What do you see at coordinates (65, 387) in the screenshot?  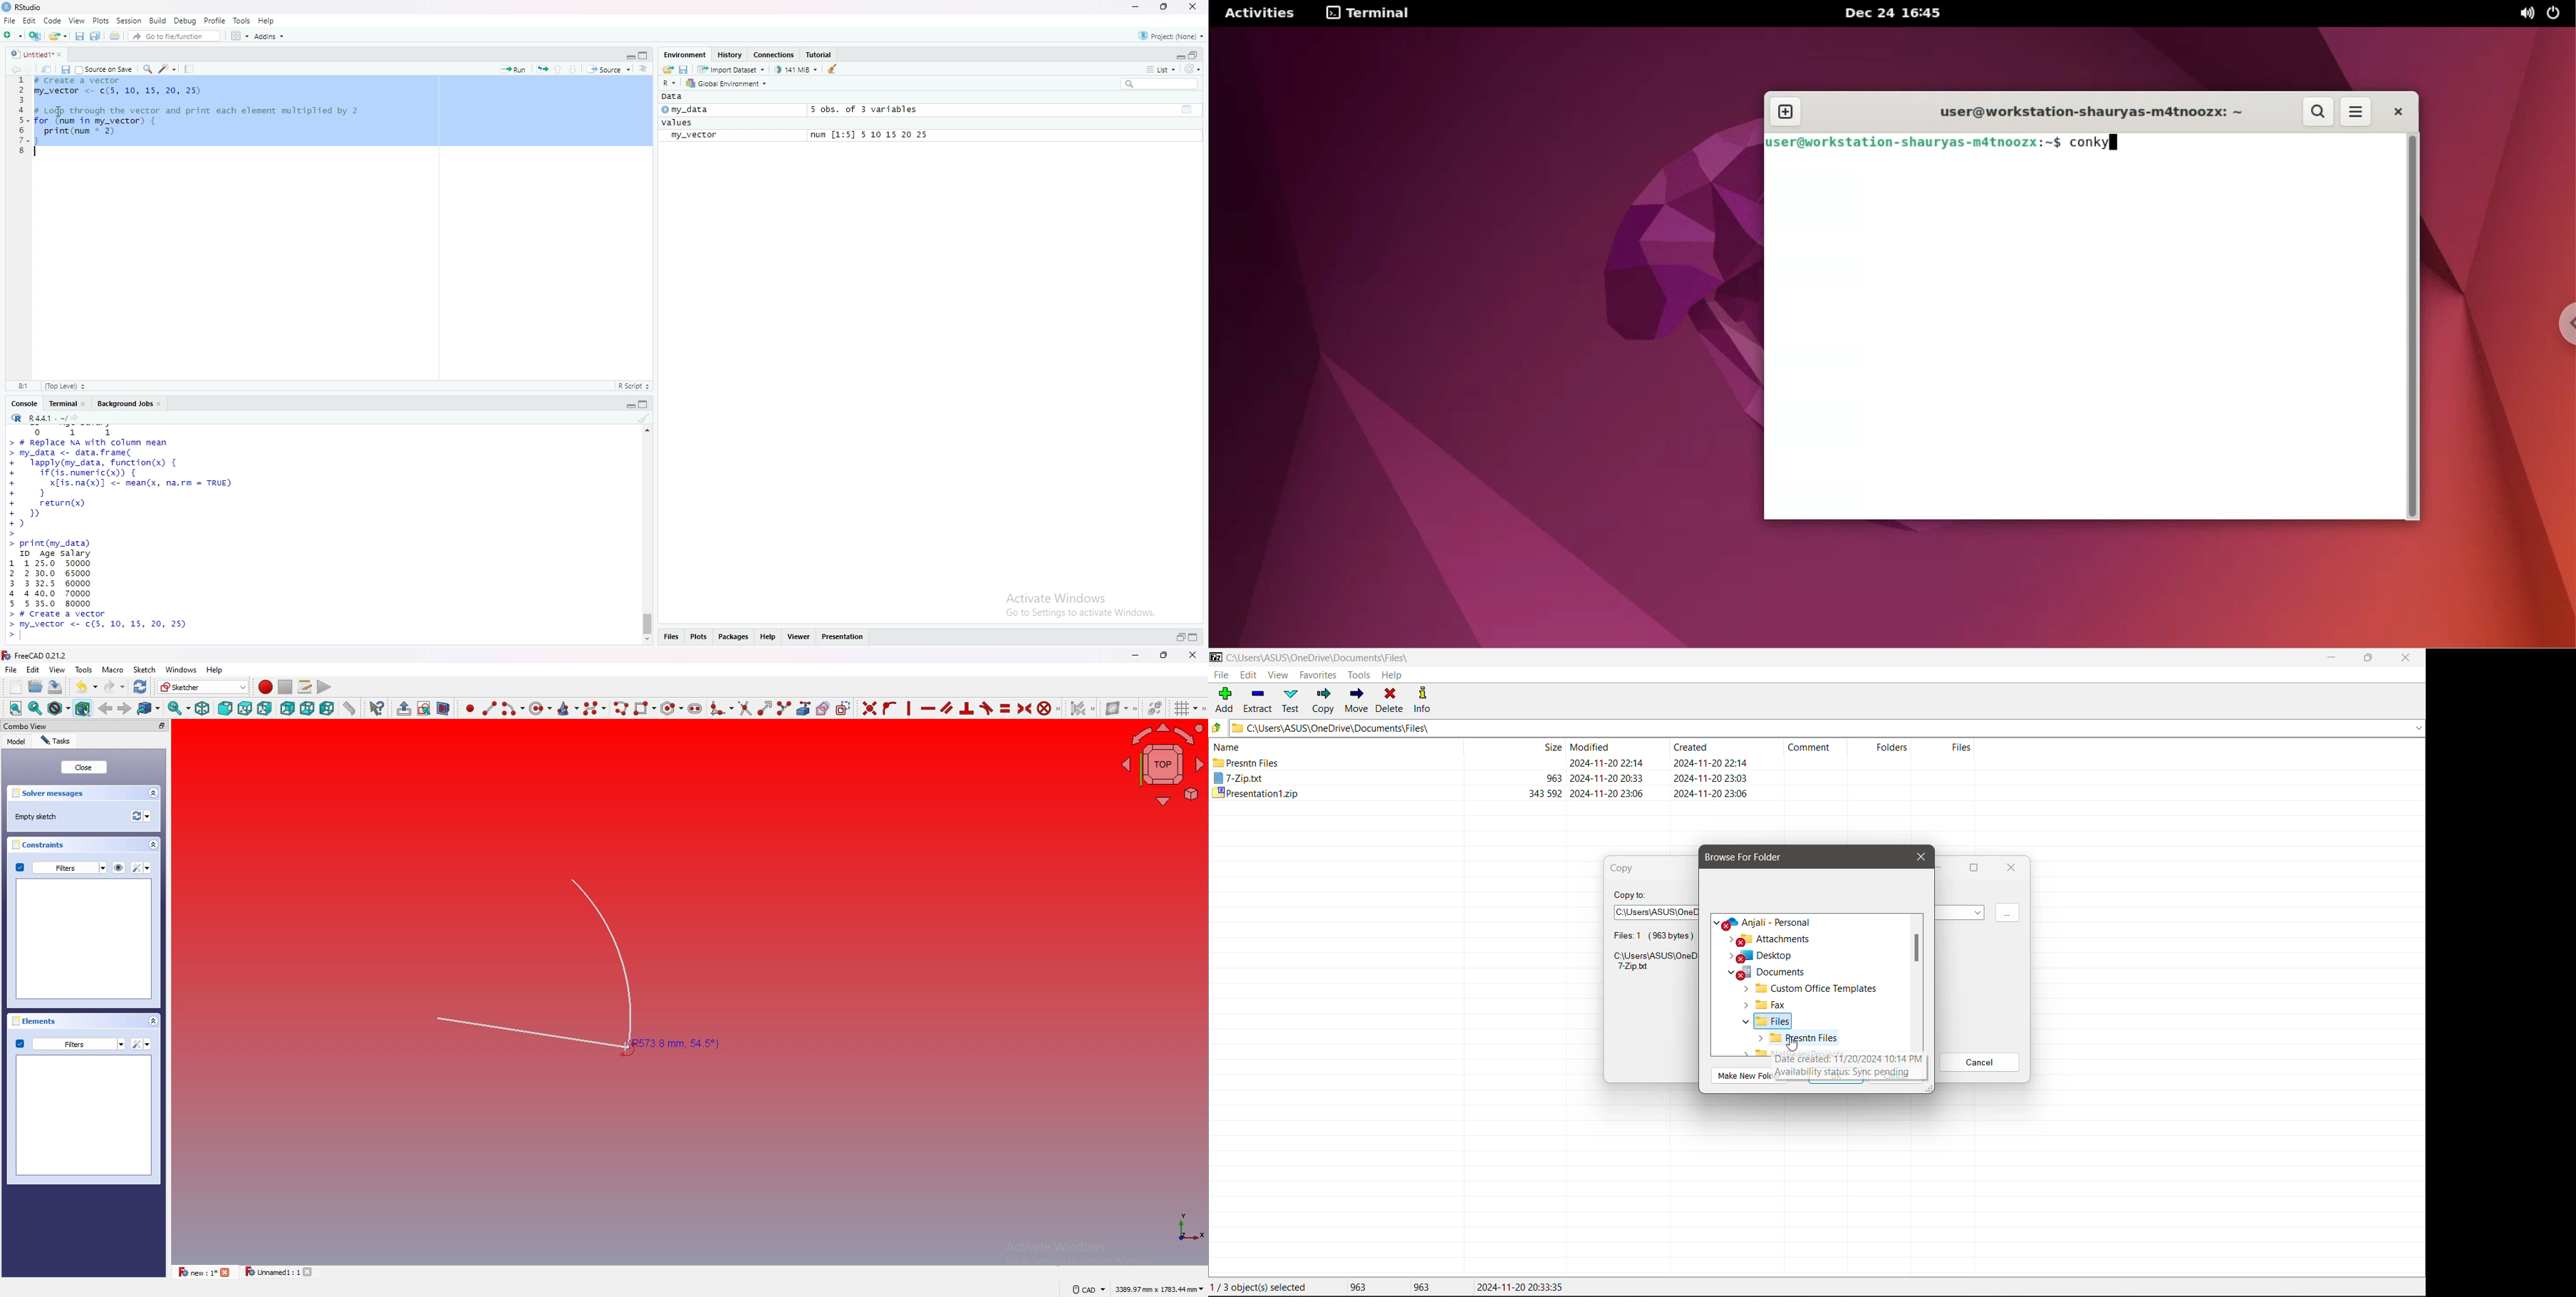 I see `top level` at bounding box center [65, 387].